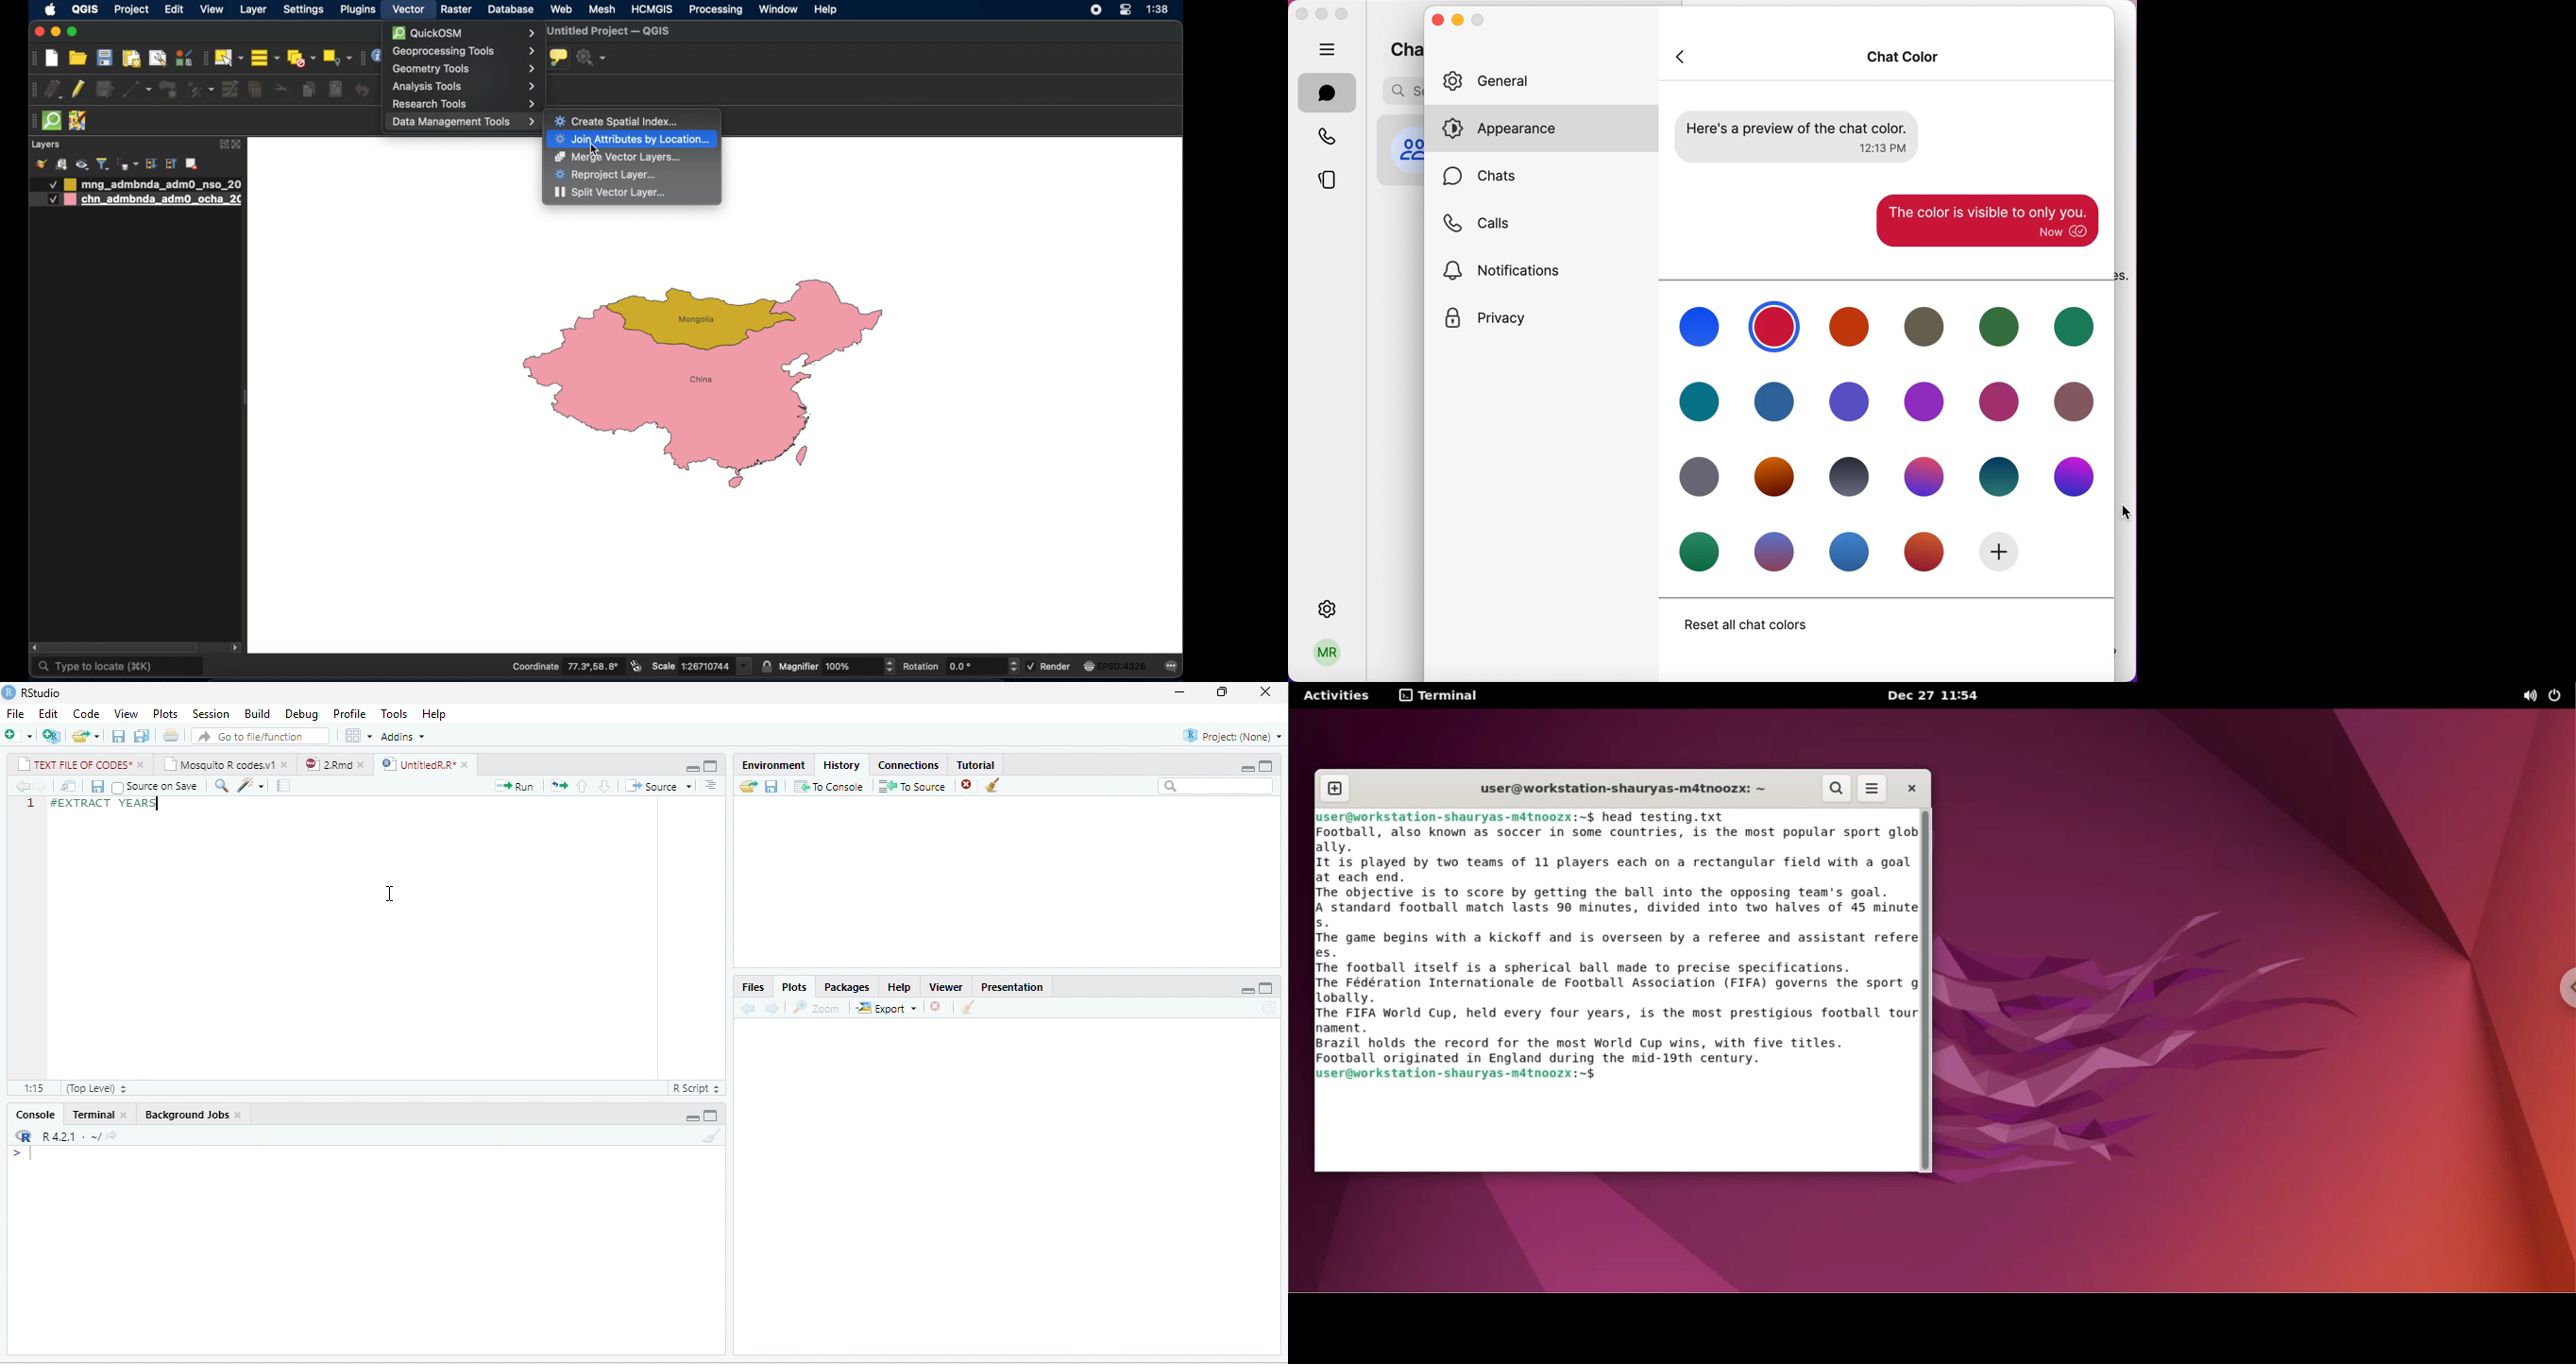  I want to click on back, so click(22, 786).